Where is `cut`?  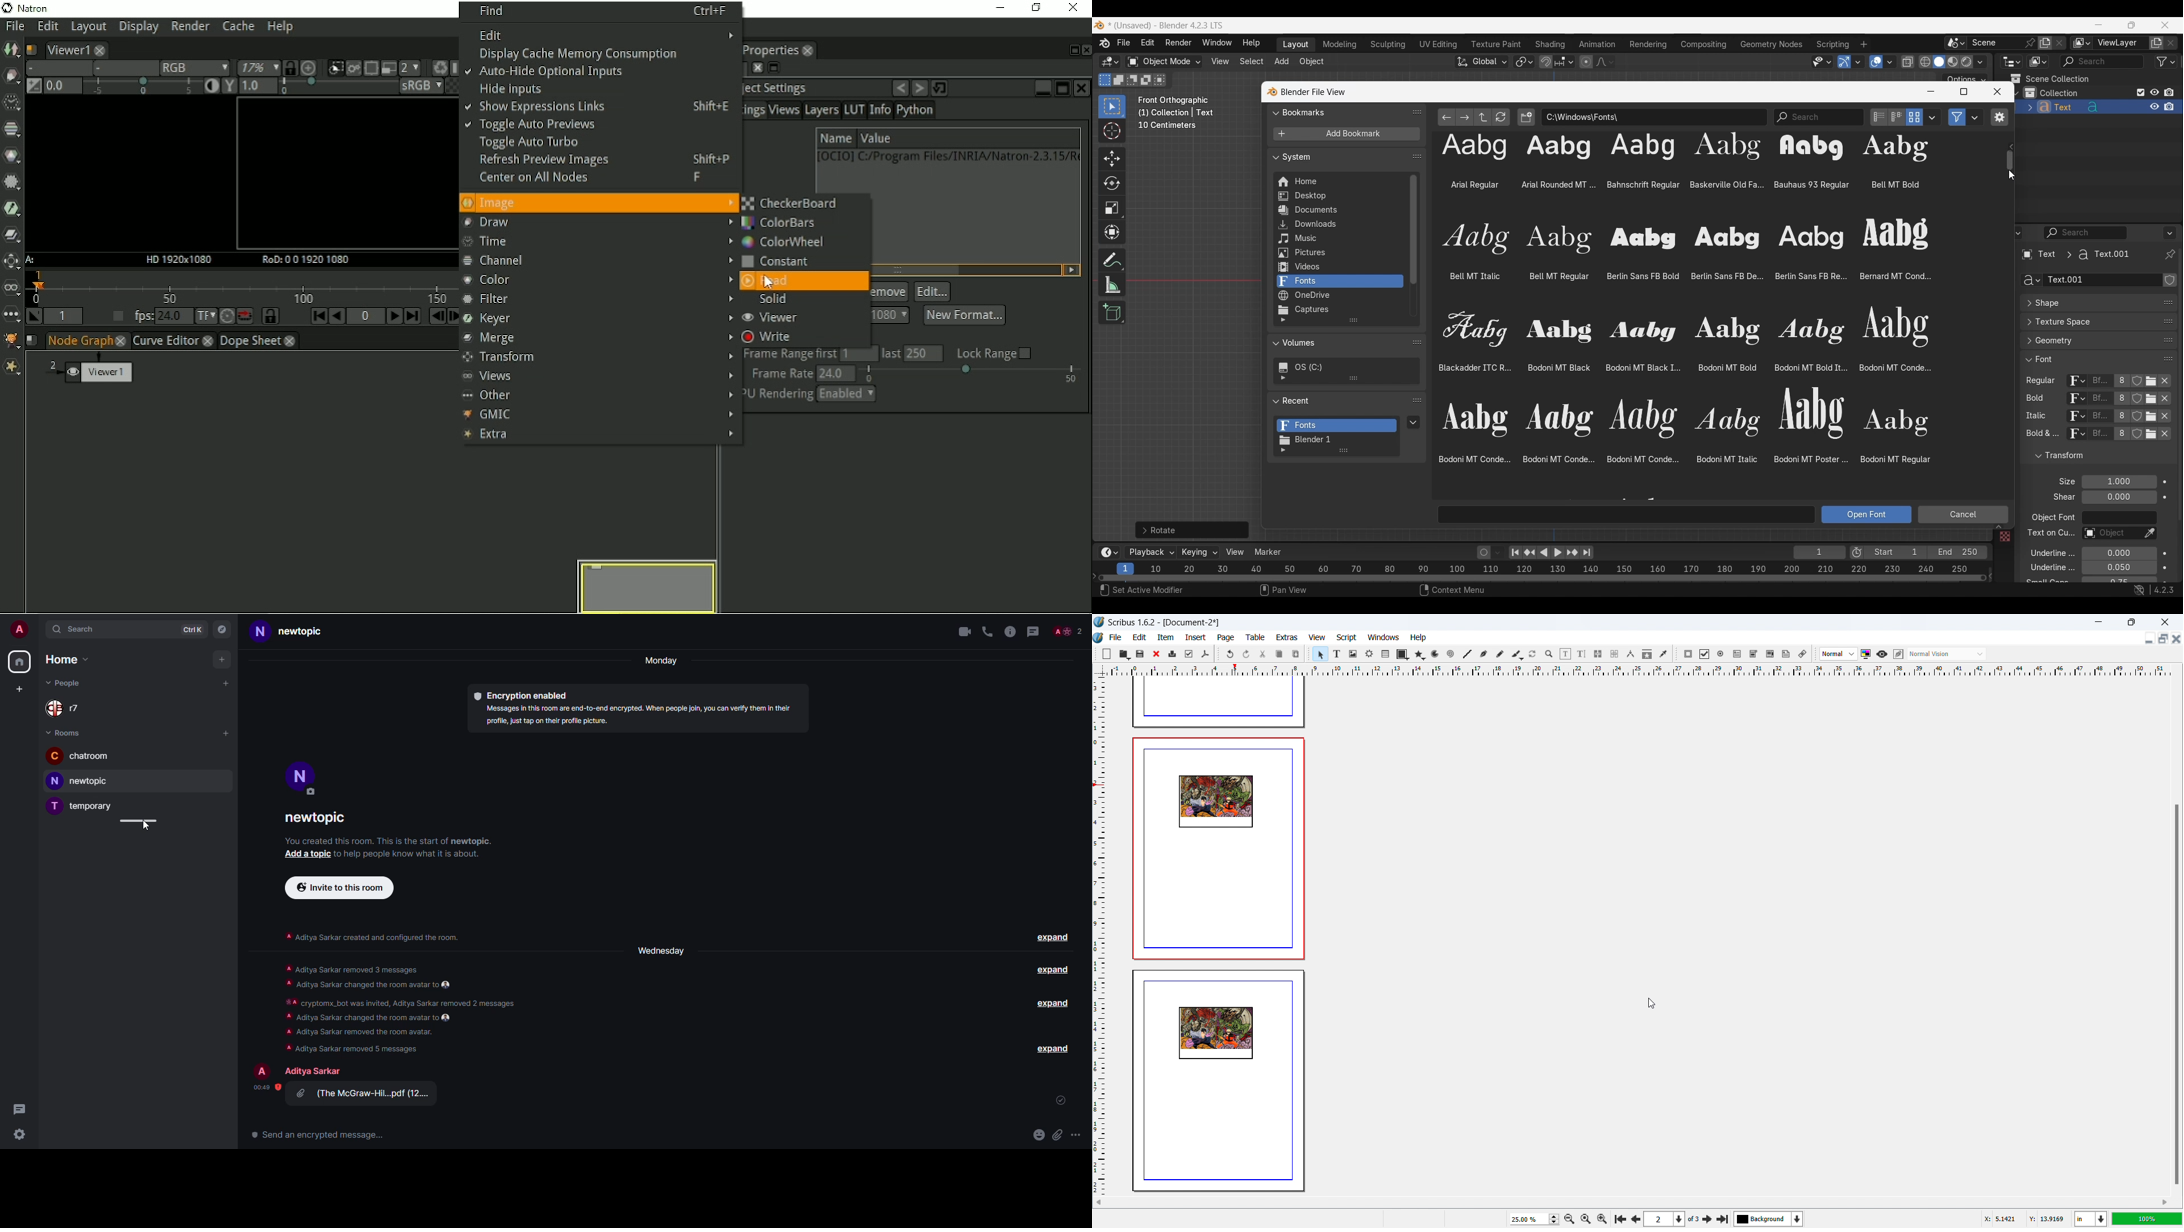
cut is located at coordinates (1264, 654).